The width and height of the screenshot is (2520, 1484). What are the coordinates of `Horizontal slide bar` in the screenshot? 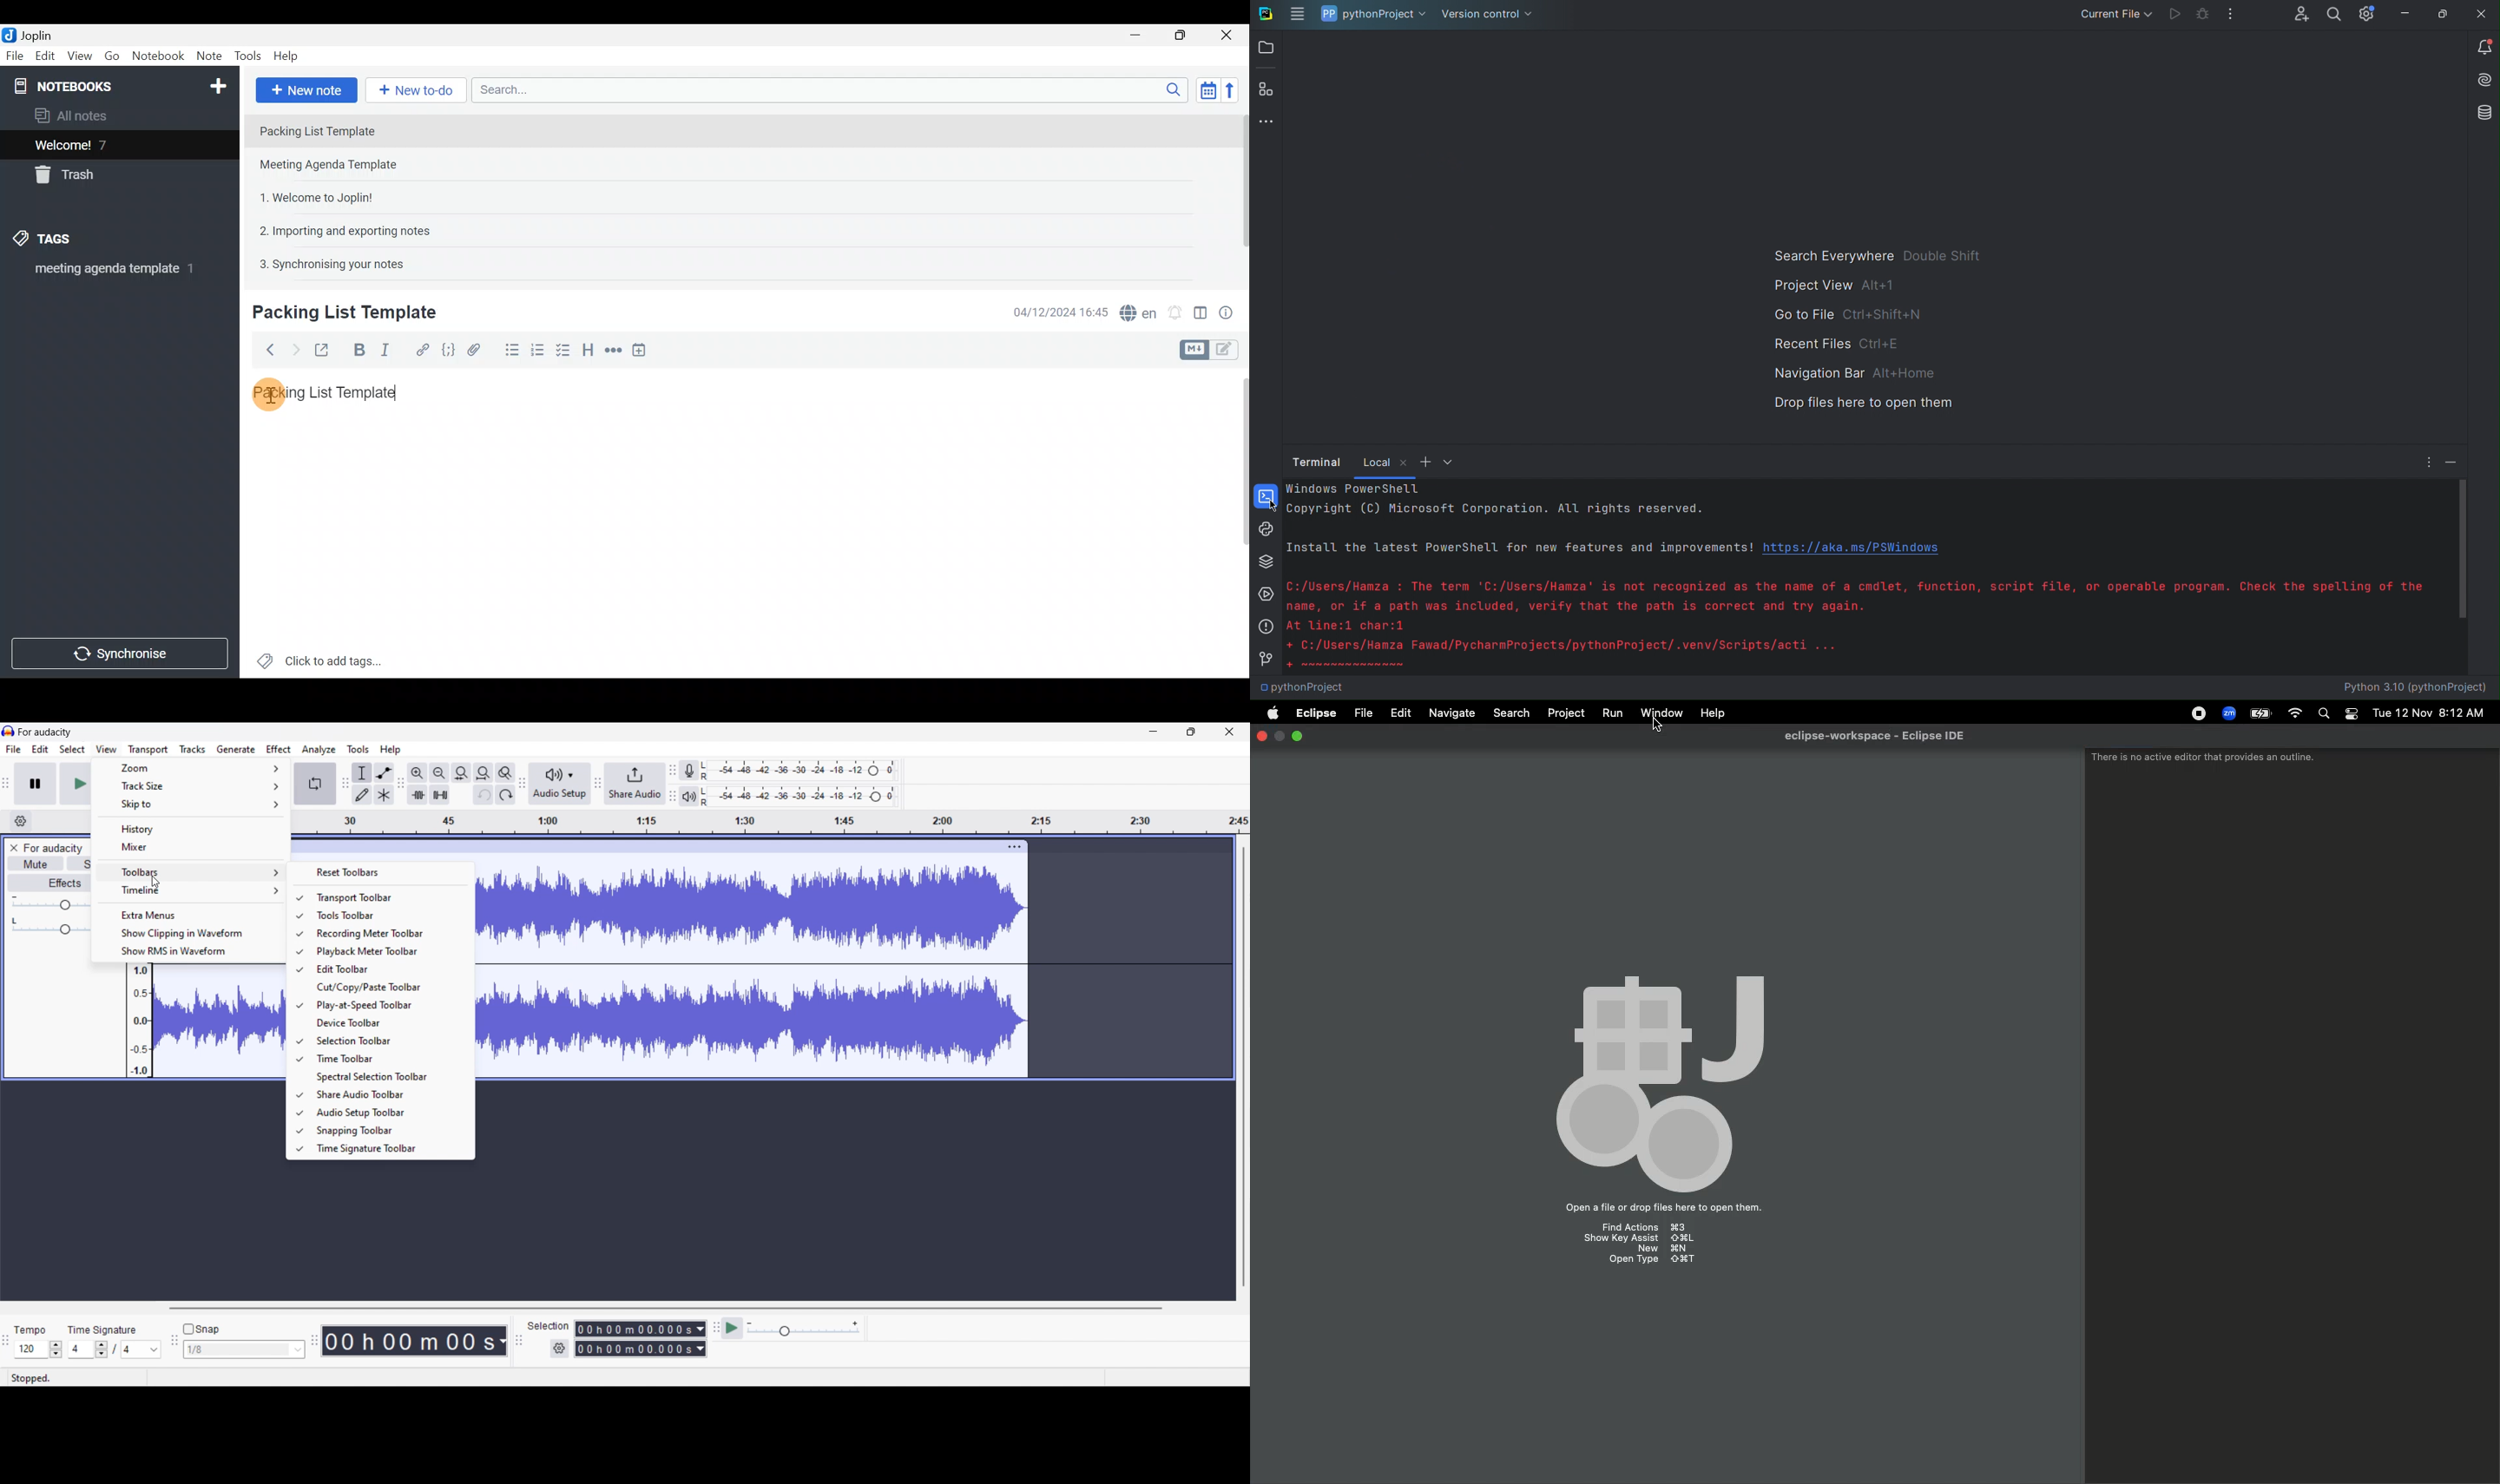 It's located at (665, 1308).